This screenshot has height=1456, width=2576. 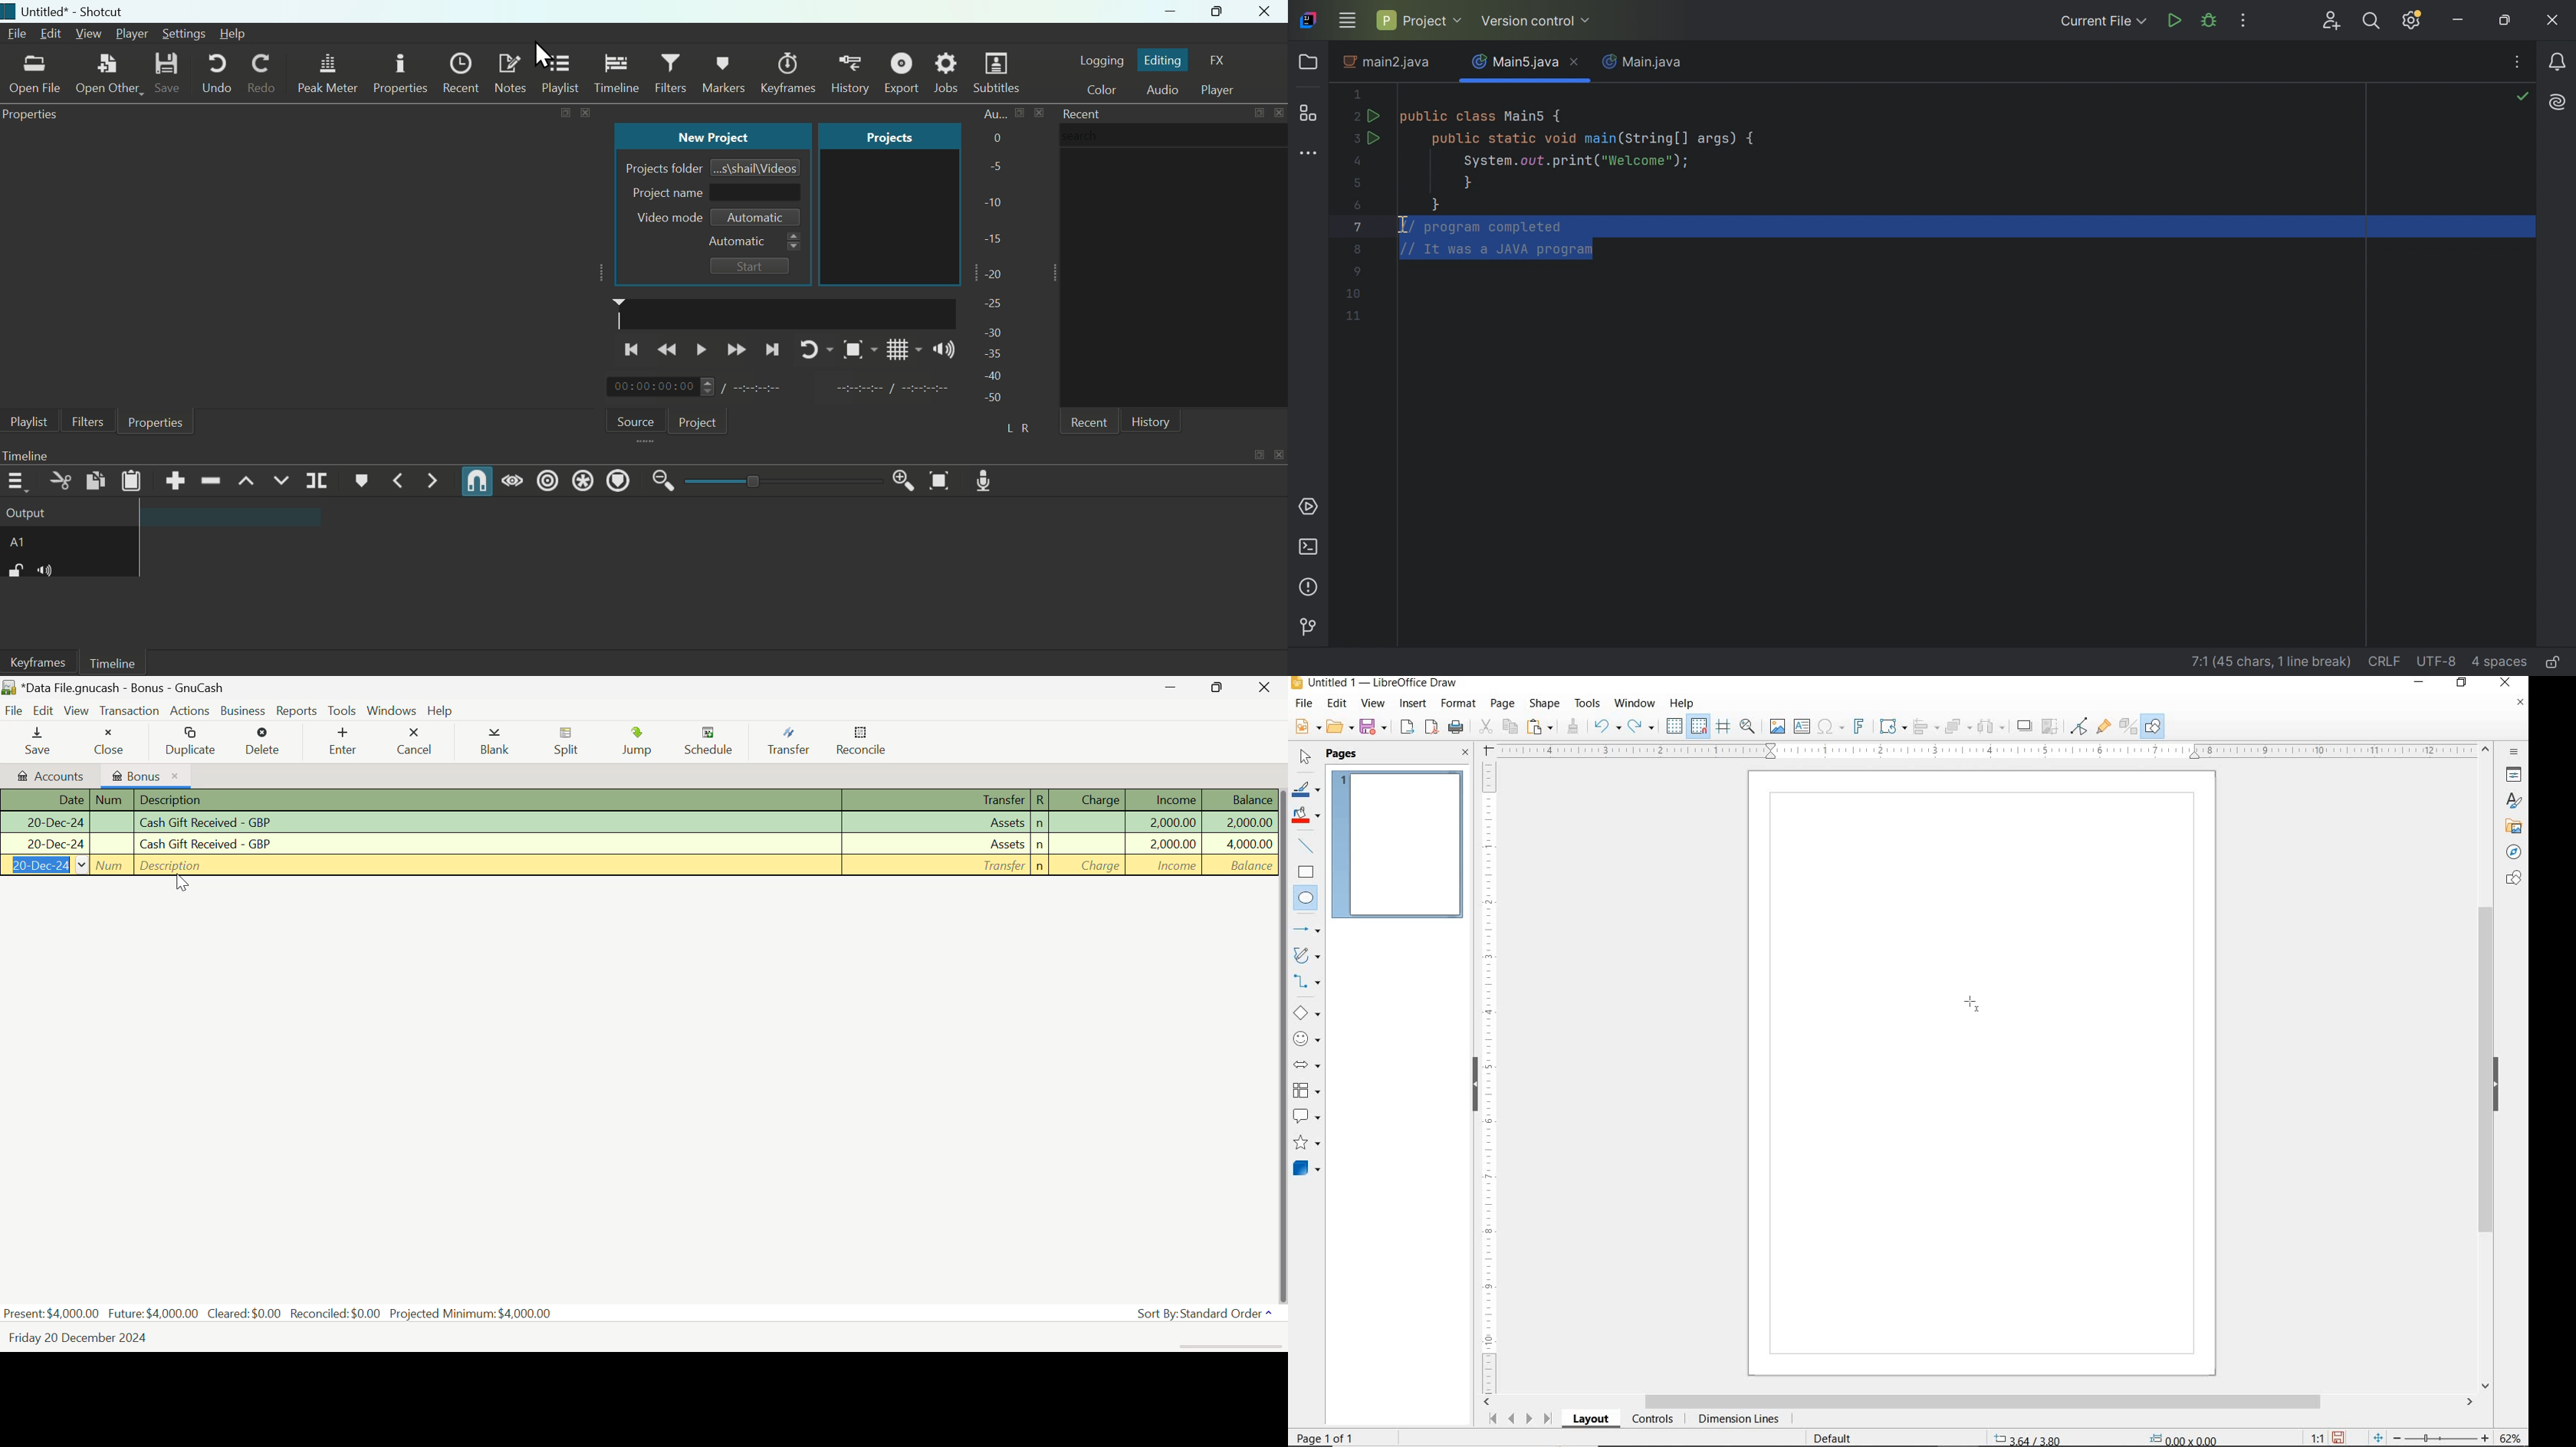 What do you see at coordinates (90, 34) in the screenshot?
I see `View` at bounding box center [90, 34].